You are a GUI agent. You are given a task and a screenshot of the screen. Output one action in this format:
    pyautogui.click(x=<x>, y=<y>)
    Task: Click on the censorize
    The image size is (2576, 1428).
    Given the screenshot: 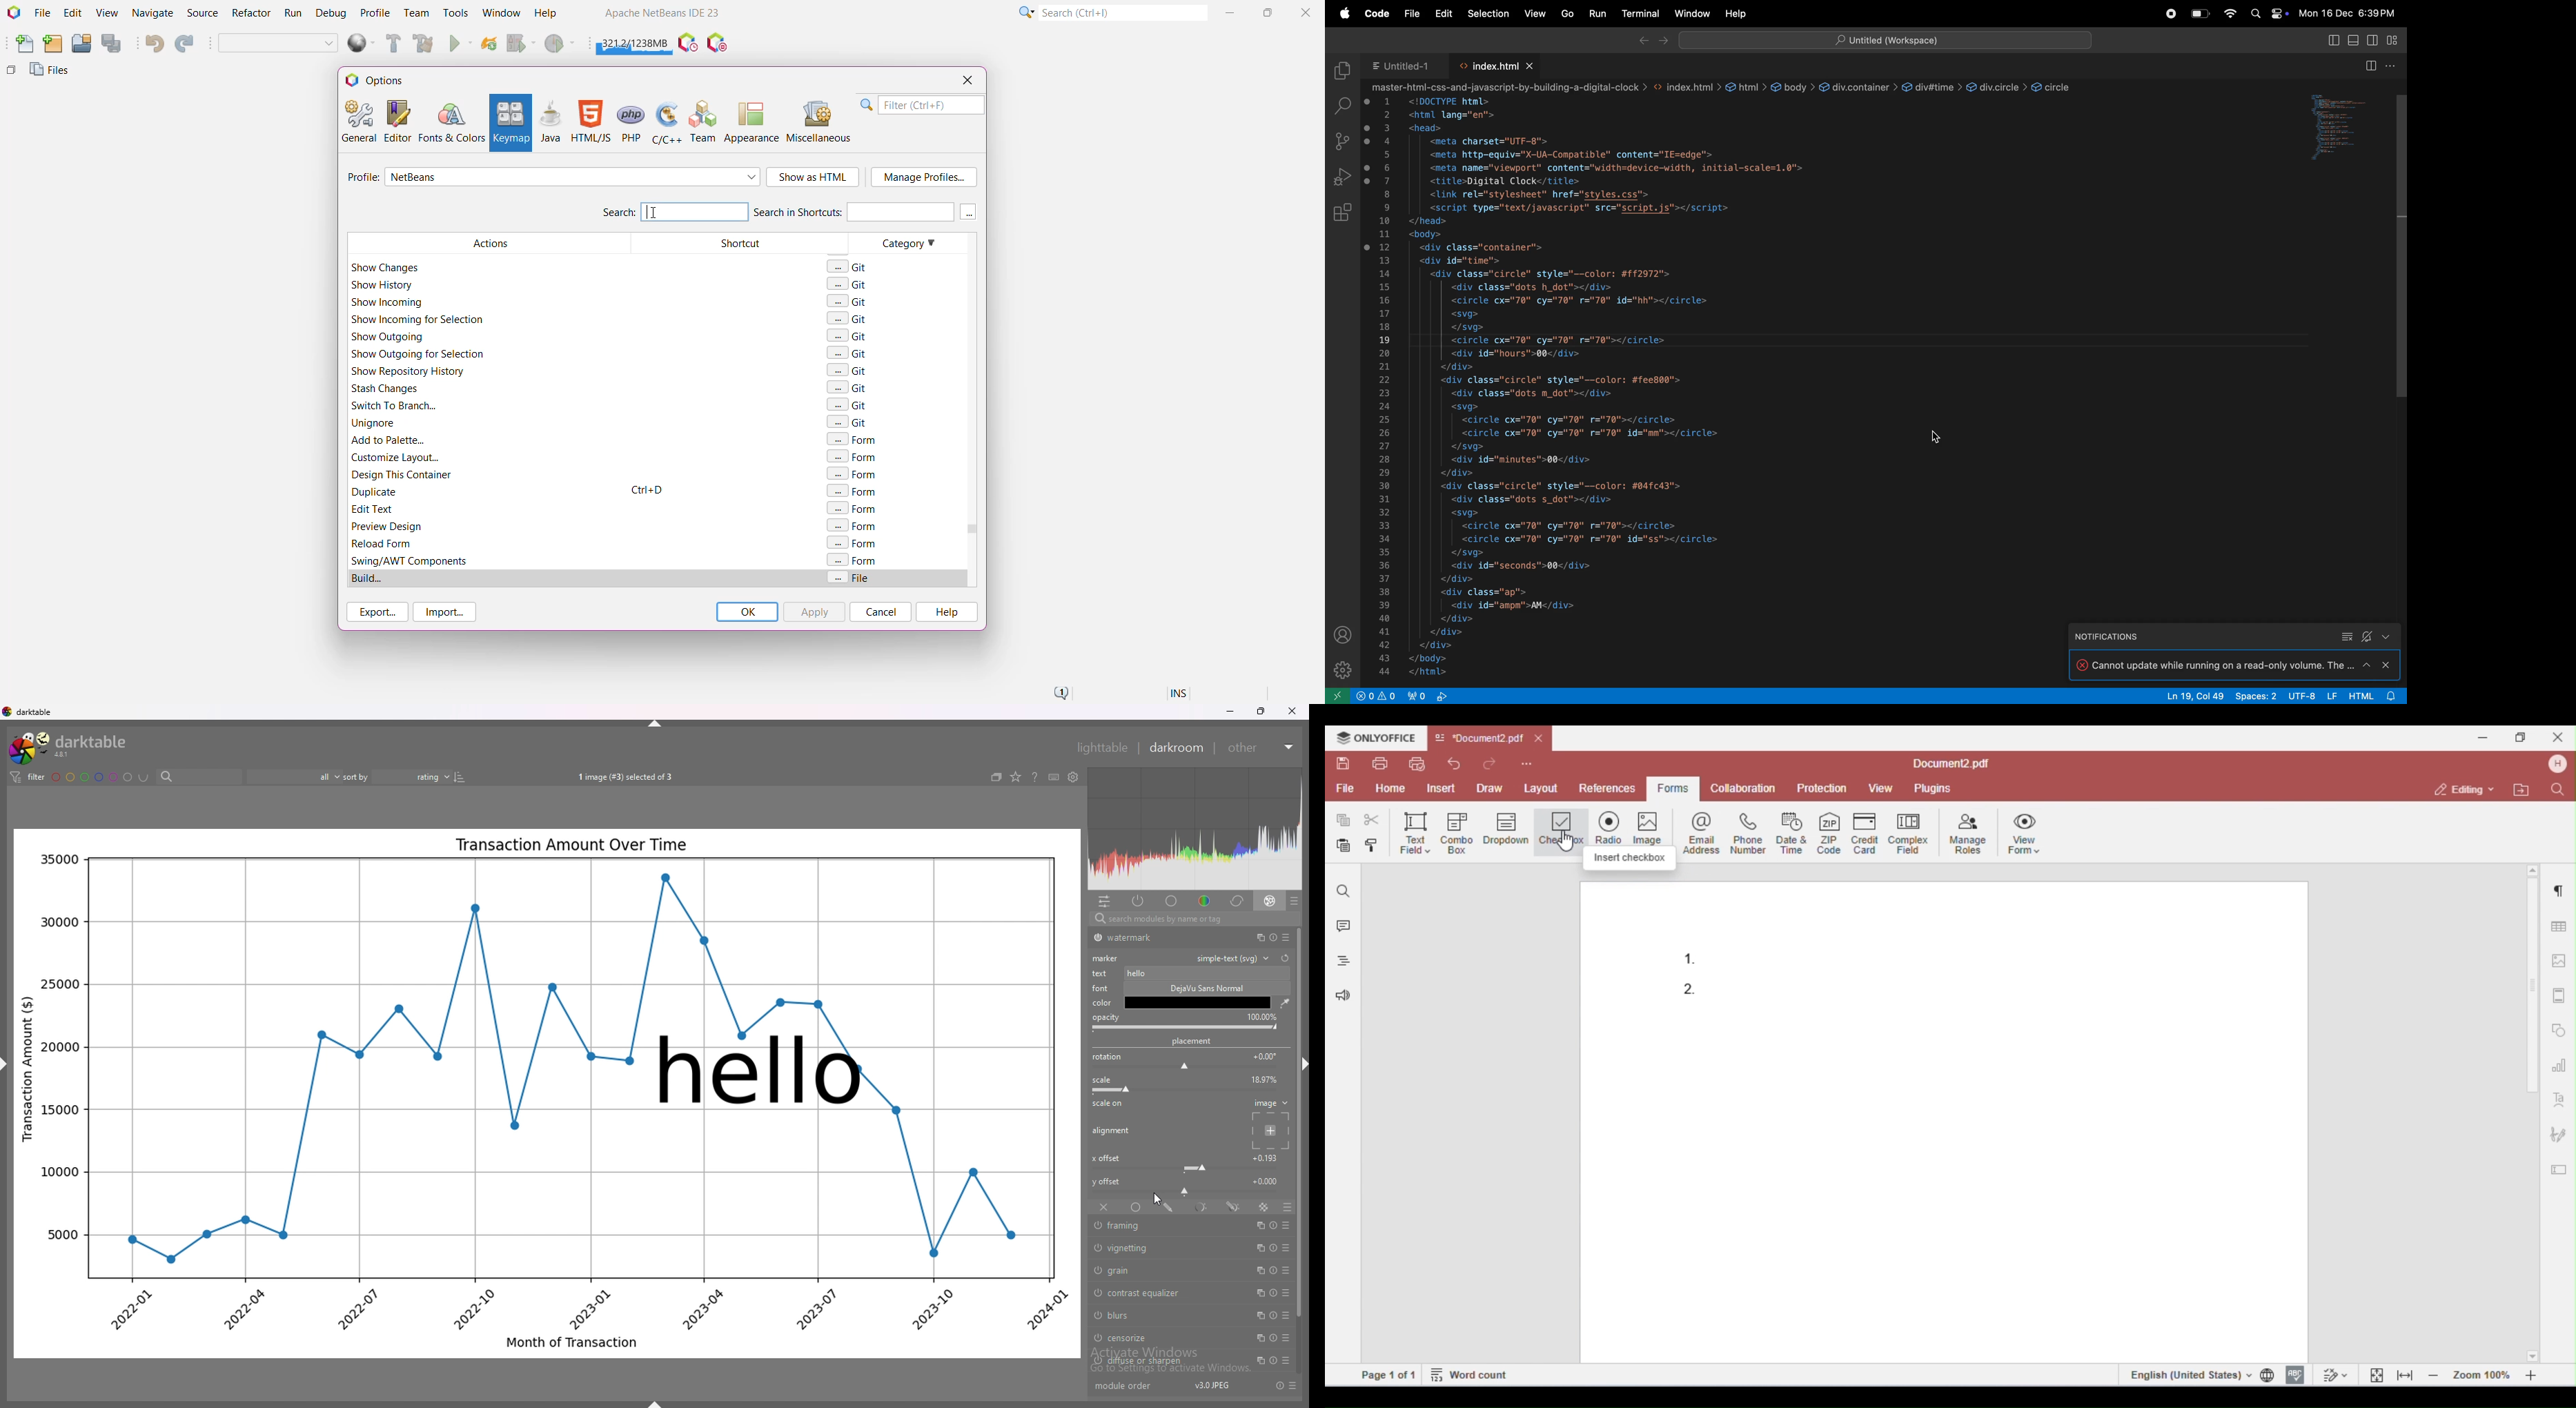 What is the action you would take?
    pyautogui.click(x=1161, y=1337)
    